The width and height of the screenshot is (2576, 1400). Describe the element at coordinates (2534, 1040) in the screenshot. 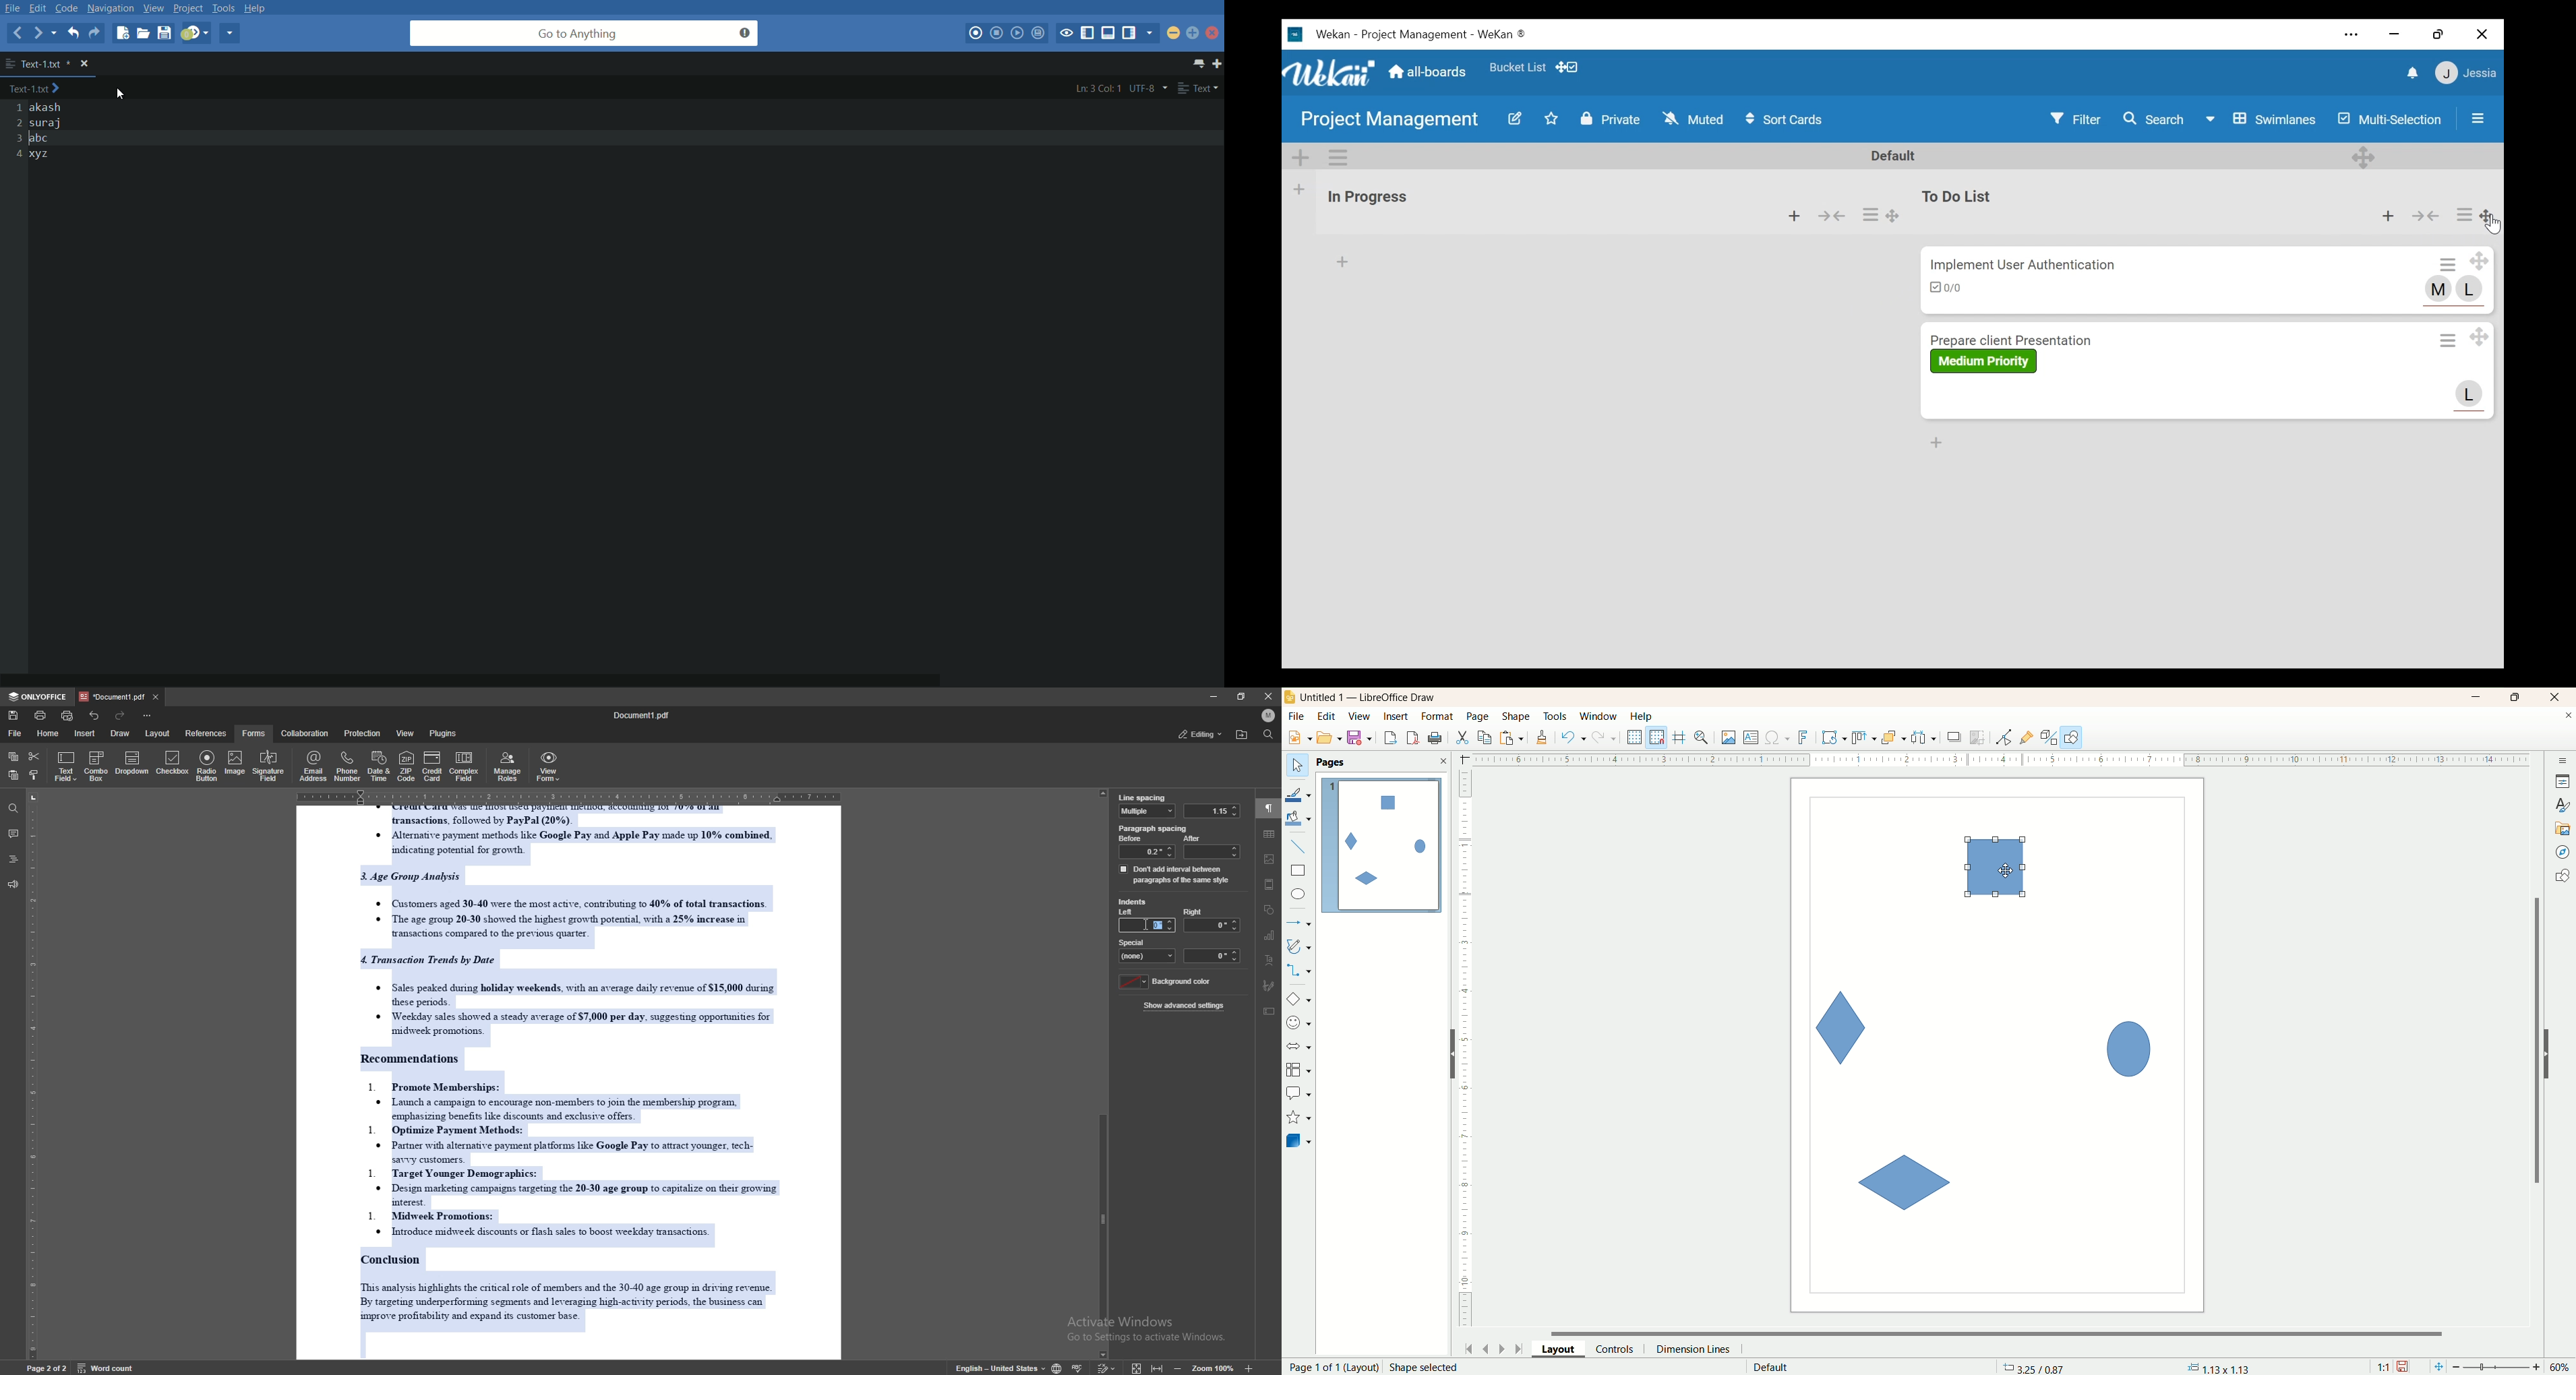

I see `vertical scroll bar` at that location.